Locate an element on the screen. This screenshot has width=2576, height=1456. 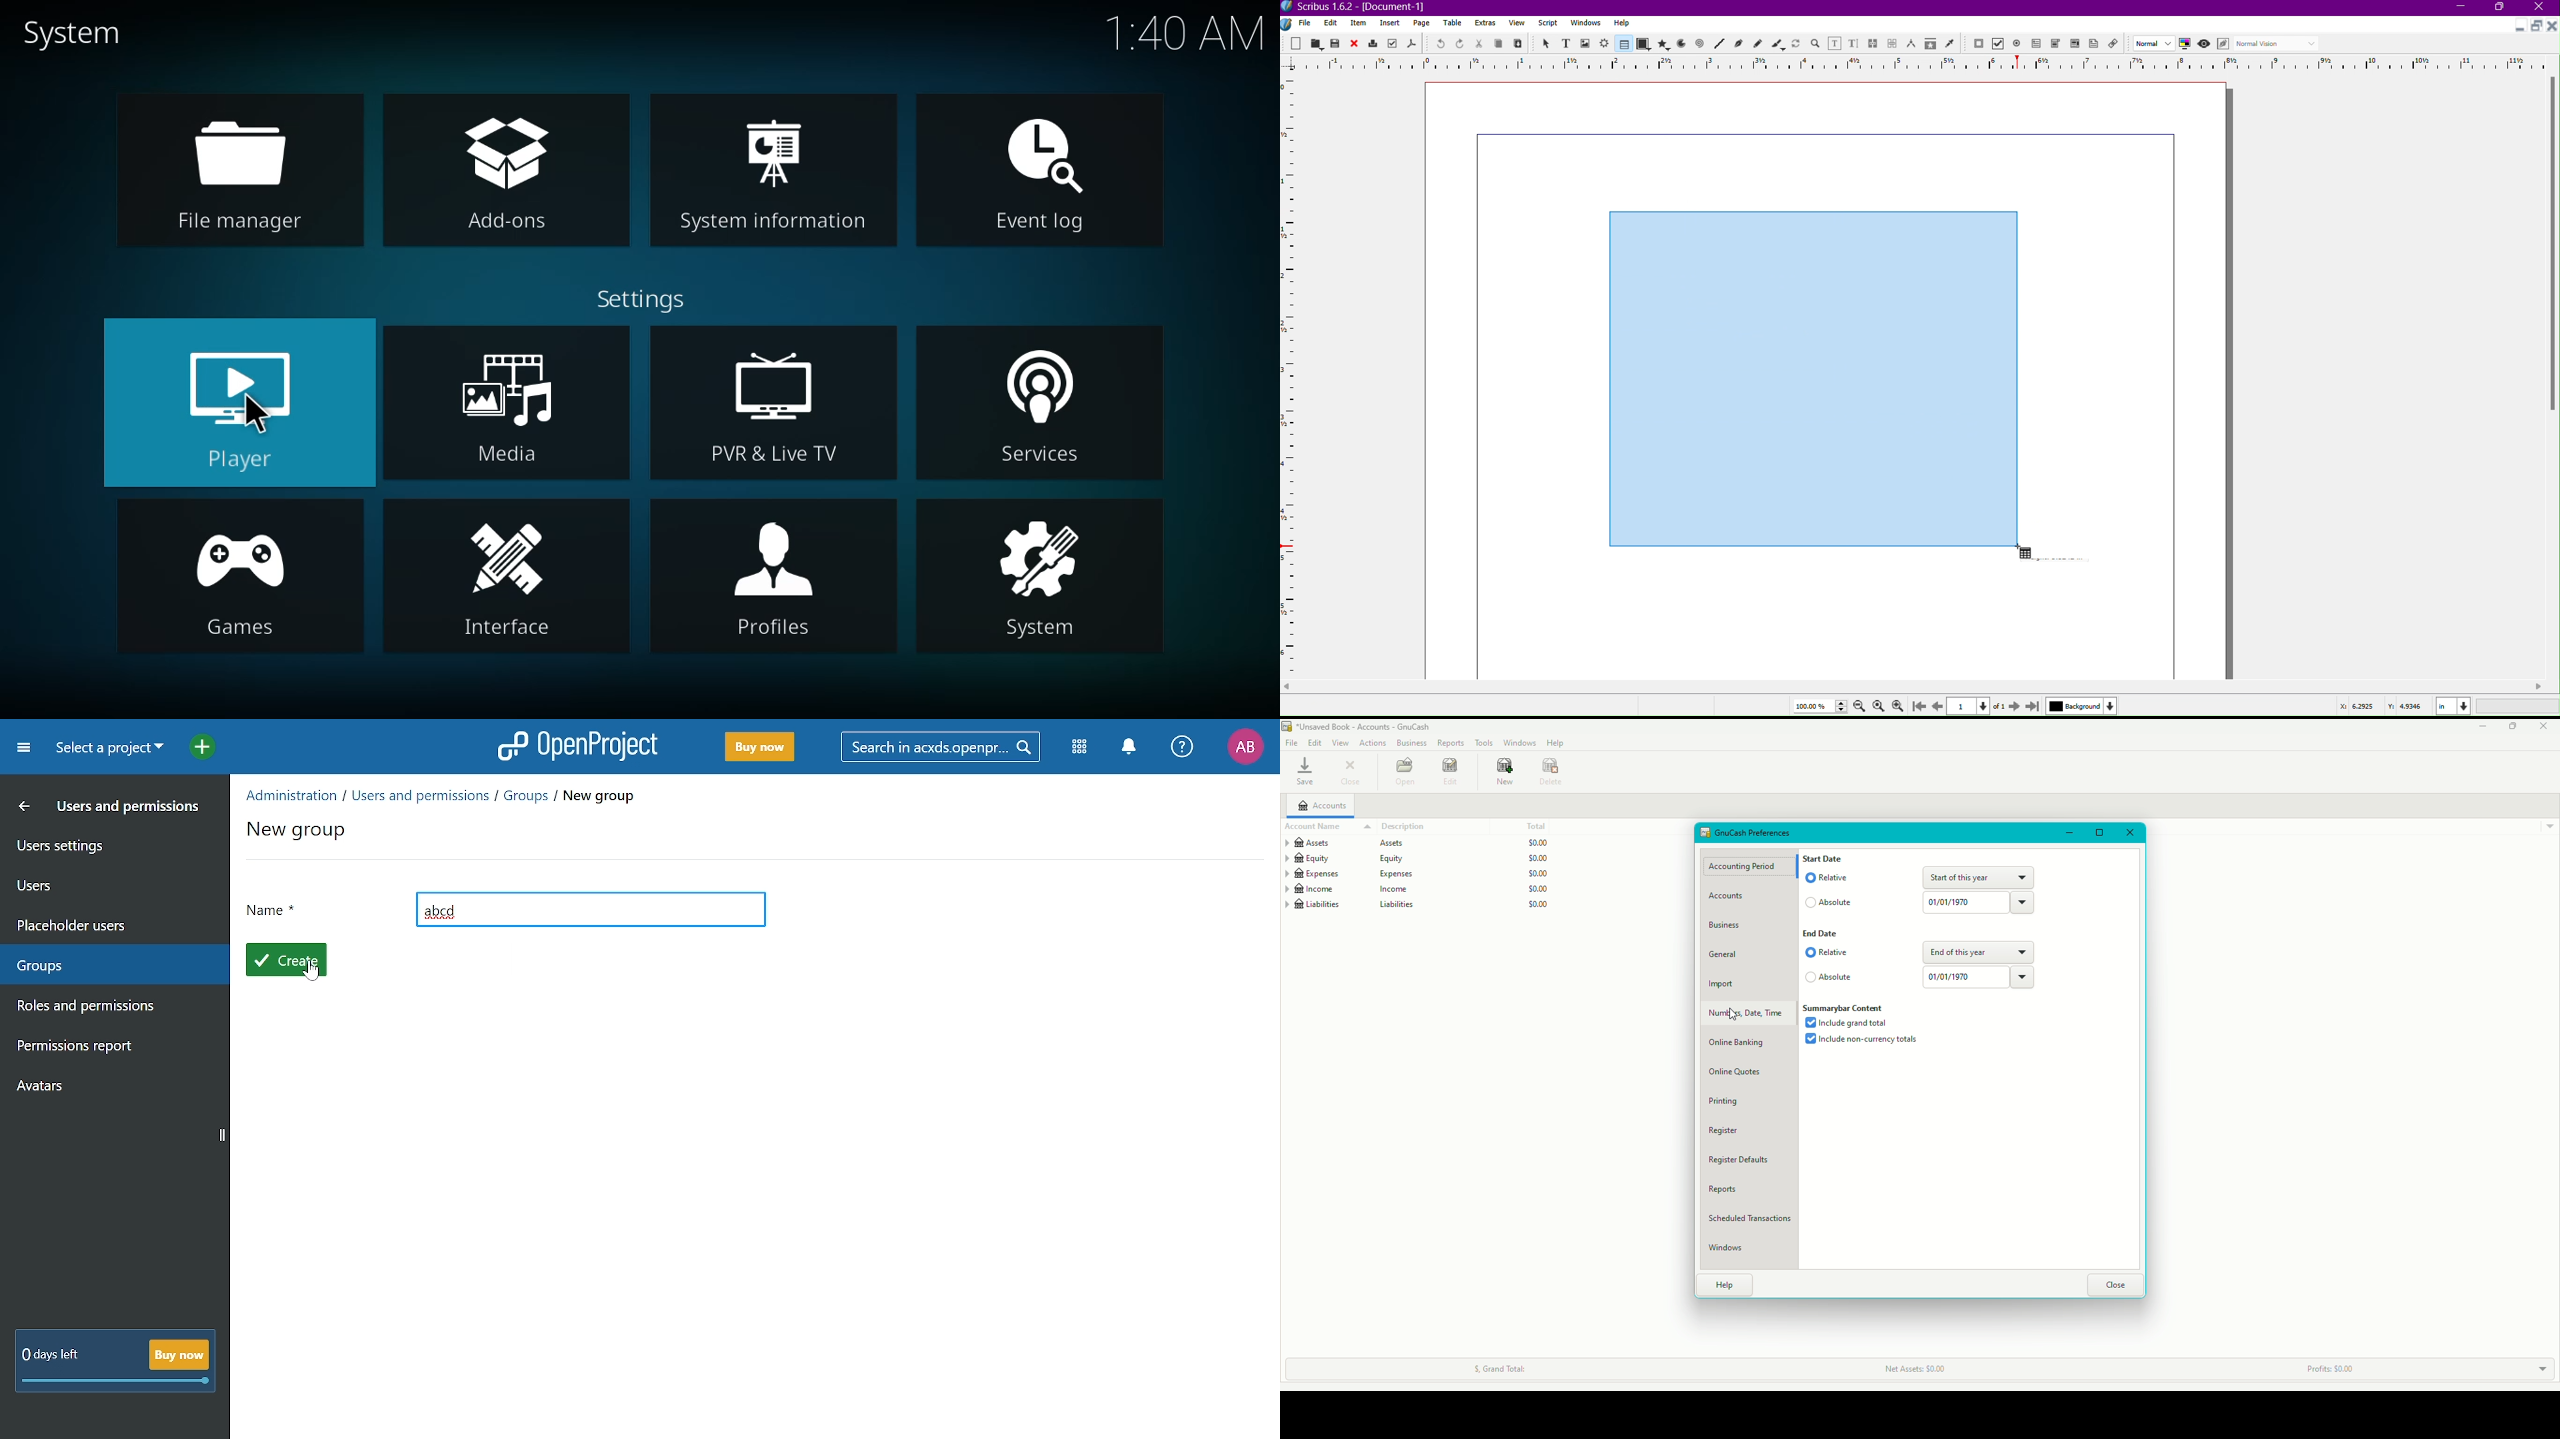
Minimize is located at coordinates (2480, 728).